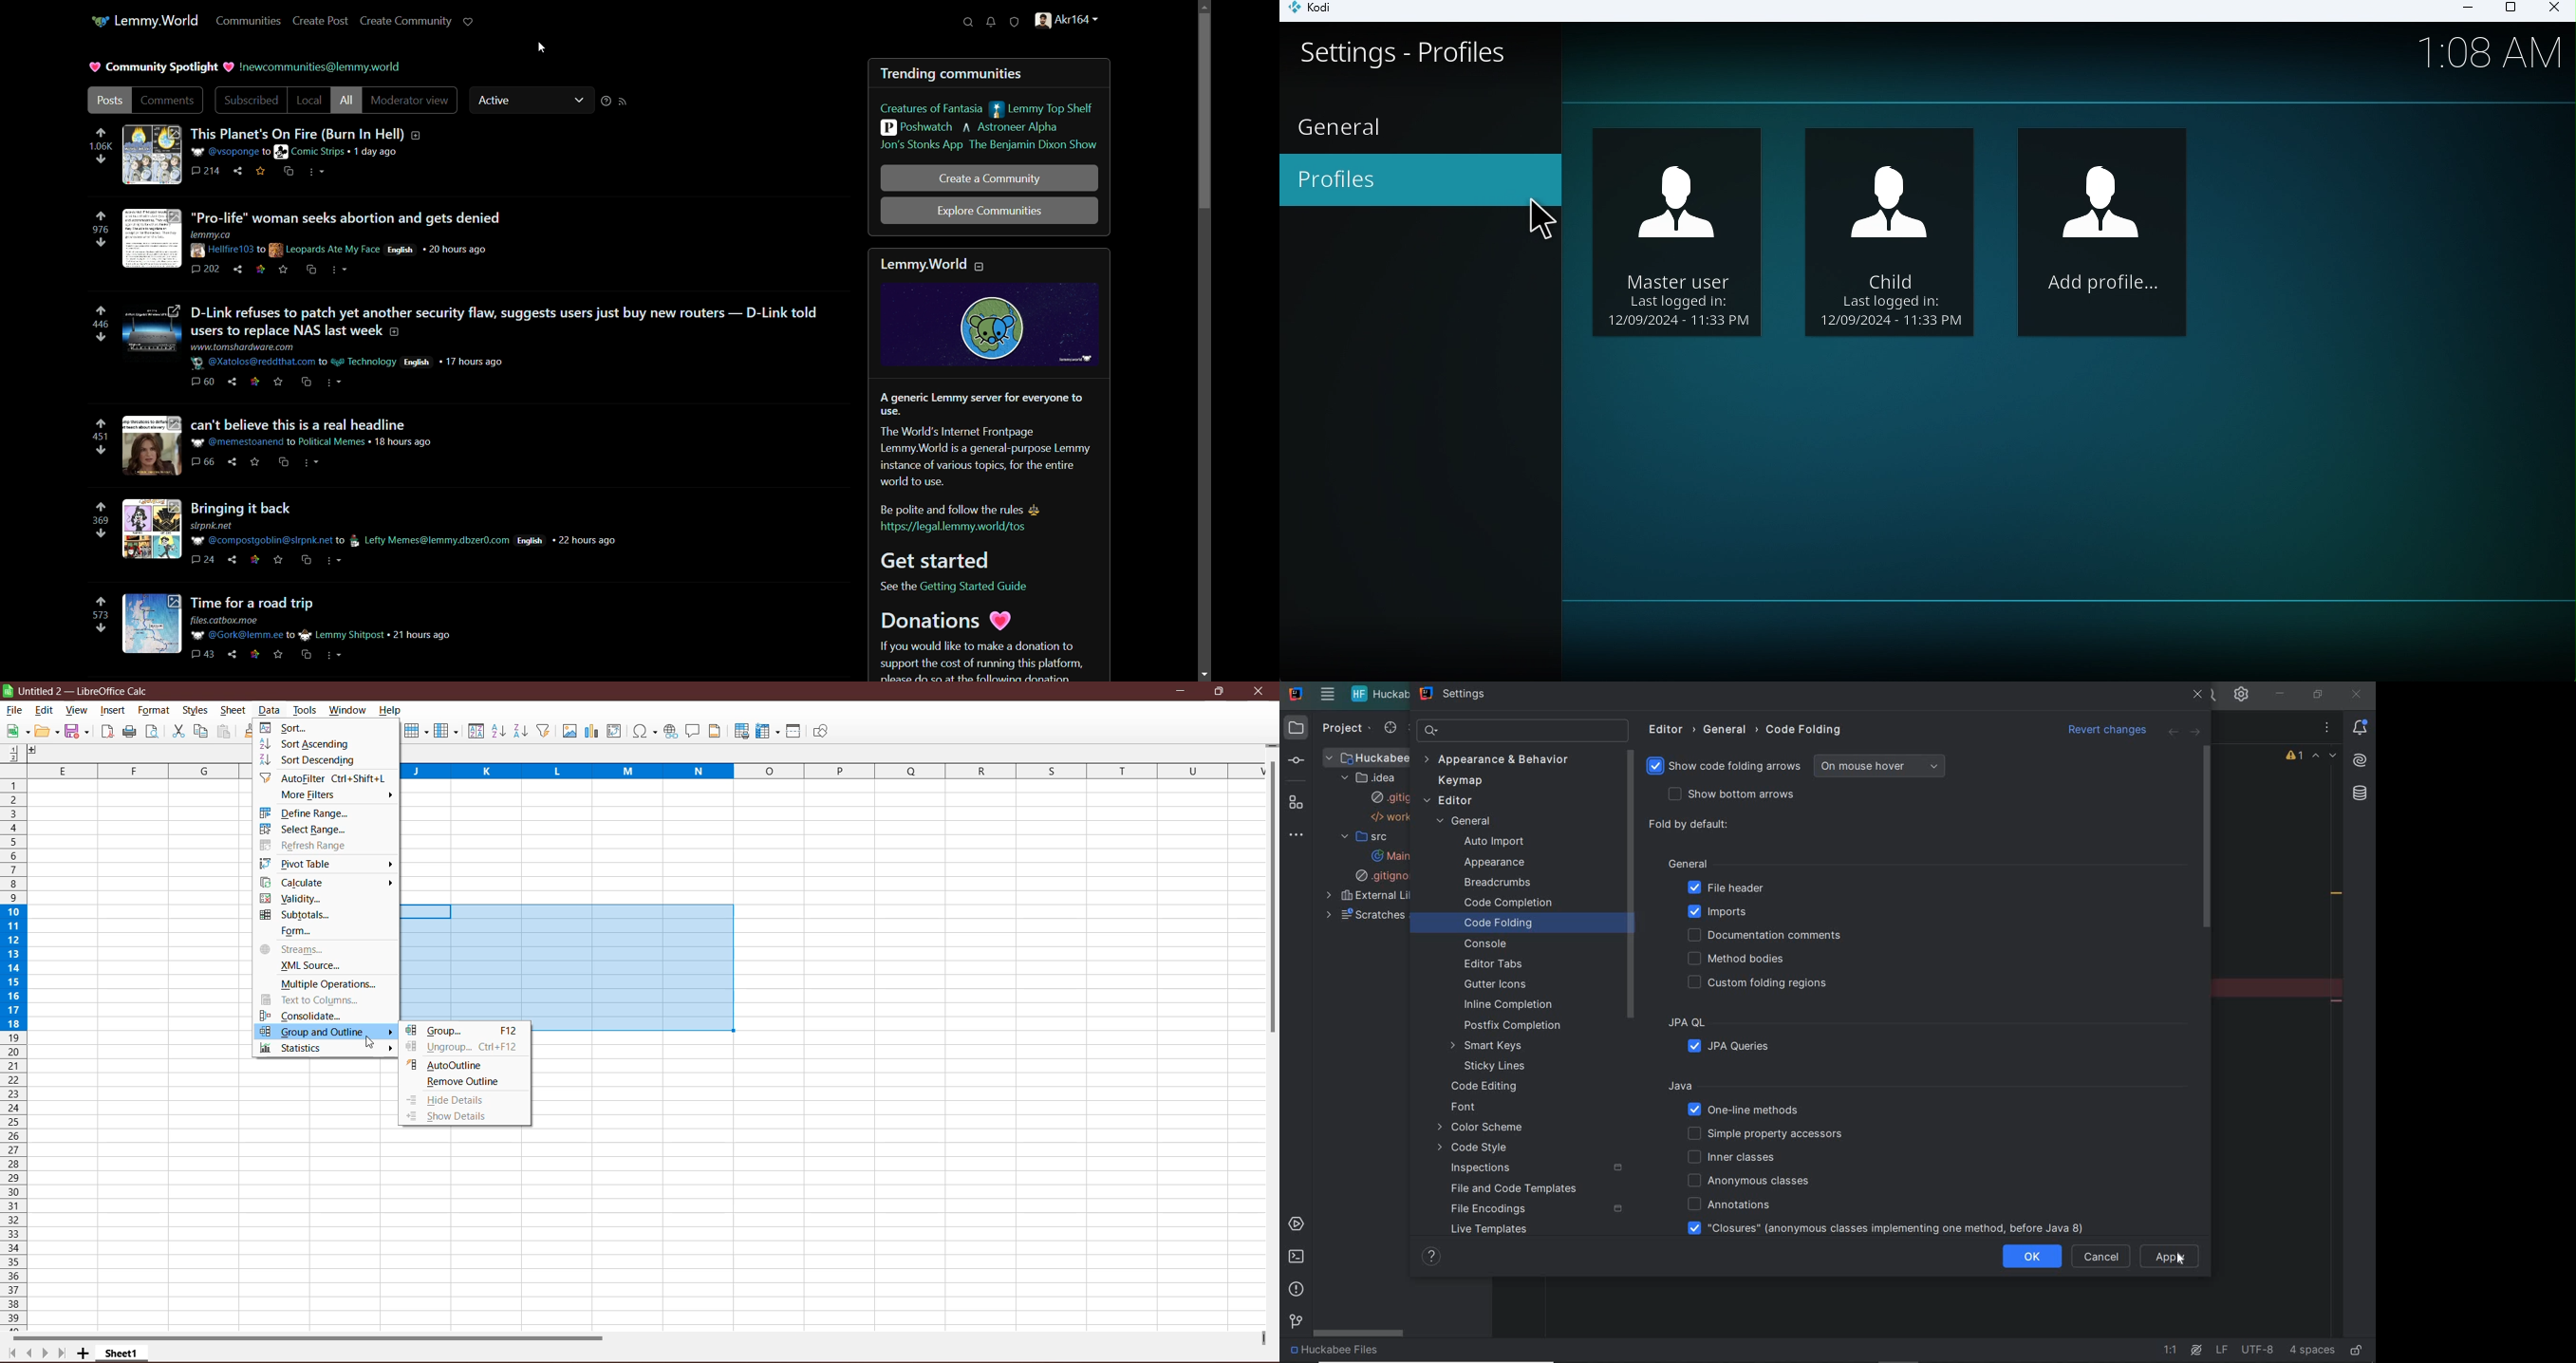 The height and width of the screenshot is (1372, 2576). Describe the element at coordinates (1537, 226) in the screenshot. I see `cursor` at that location.